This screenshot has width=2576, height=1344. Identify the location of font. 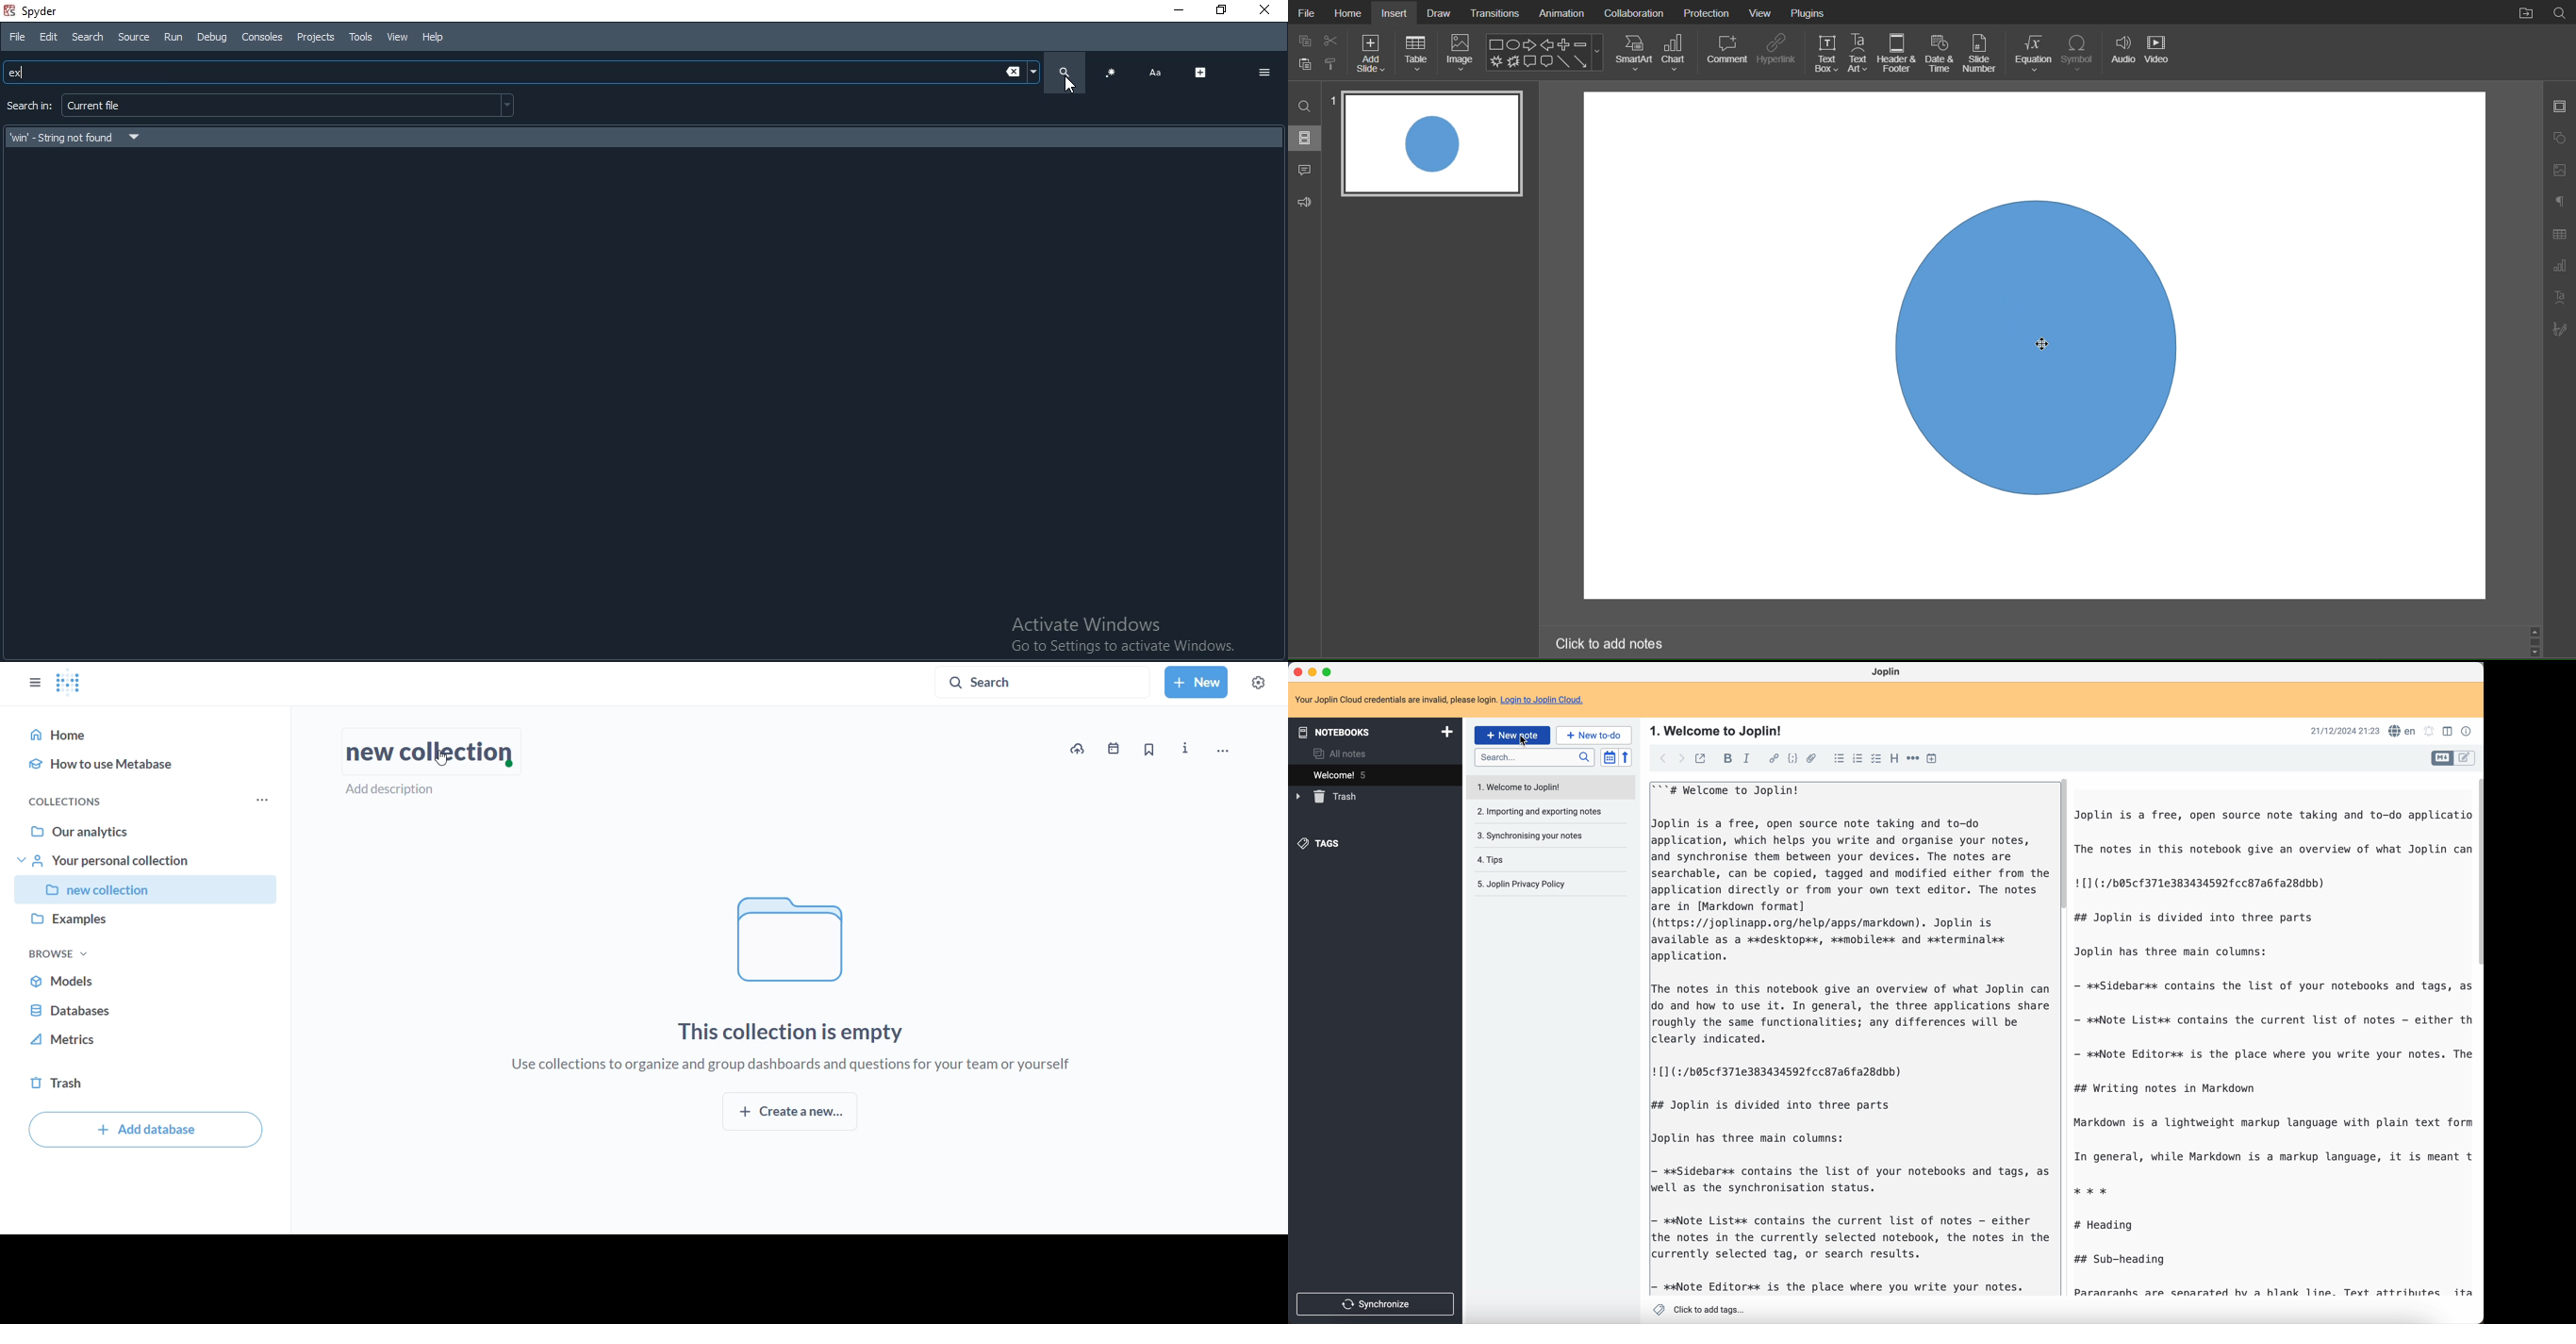
(1154, 73).